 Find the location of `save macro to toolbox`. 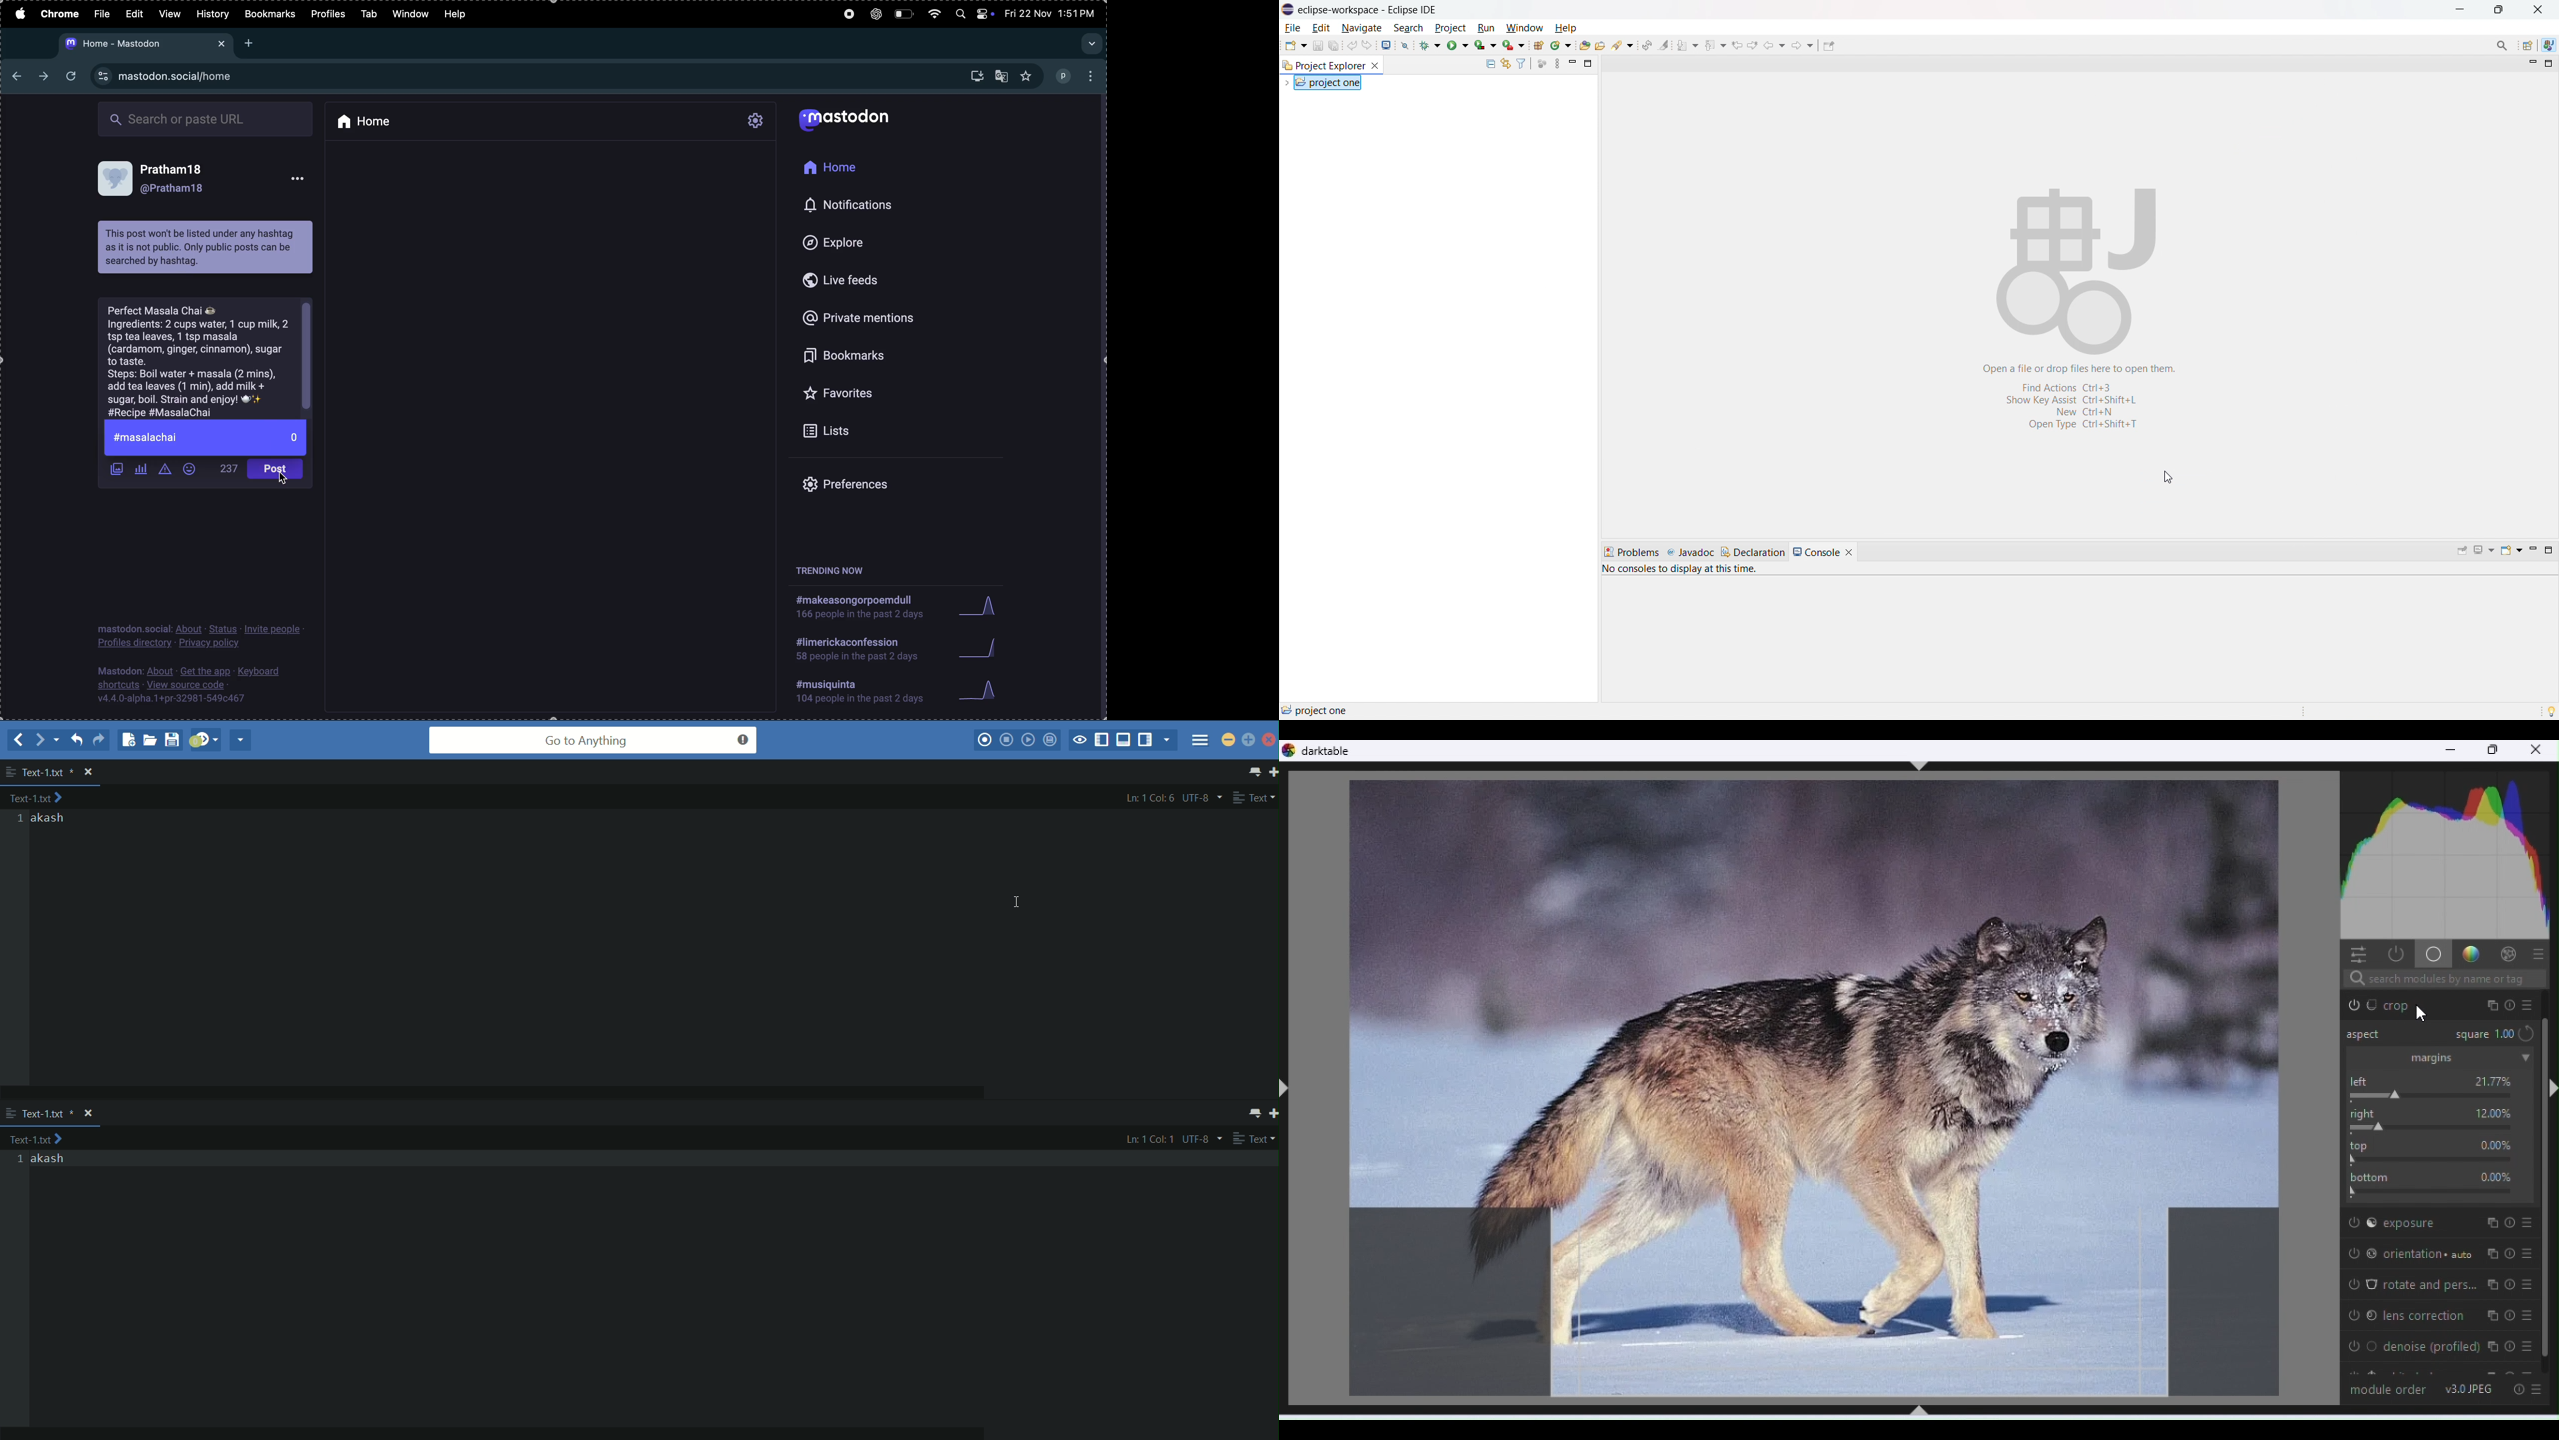

save macro to toolbox is located at coordinates (1052, 739).